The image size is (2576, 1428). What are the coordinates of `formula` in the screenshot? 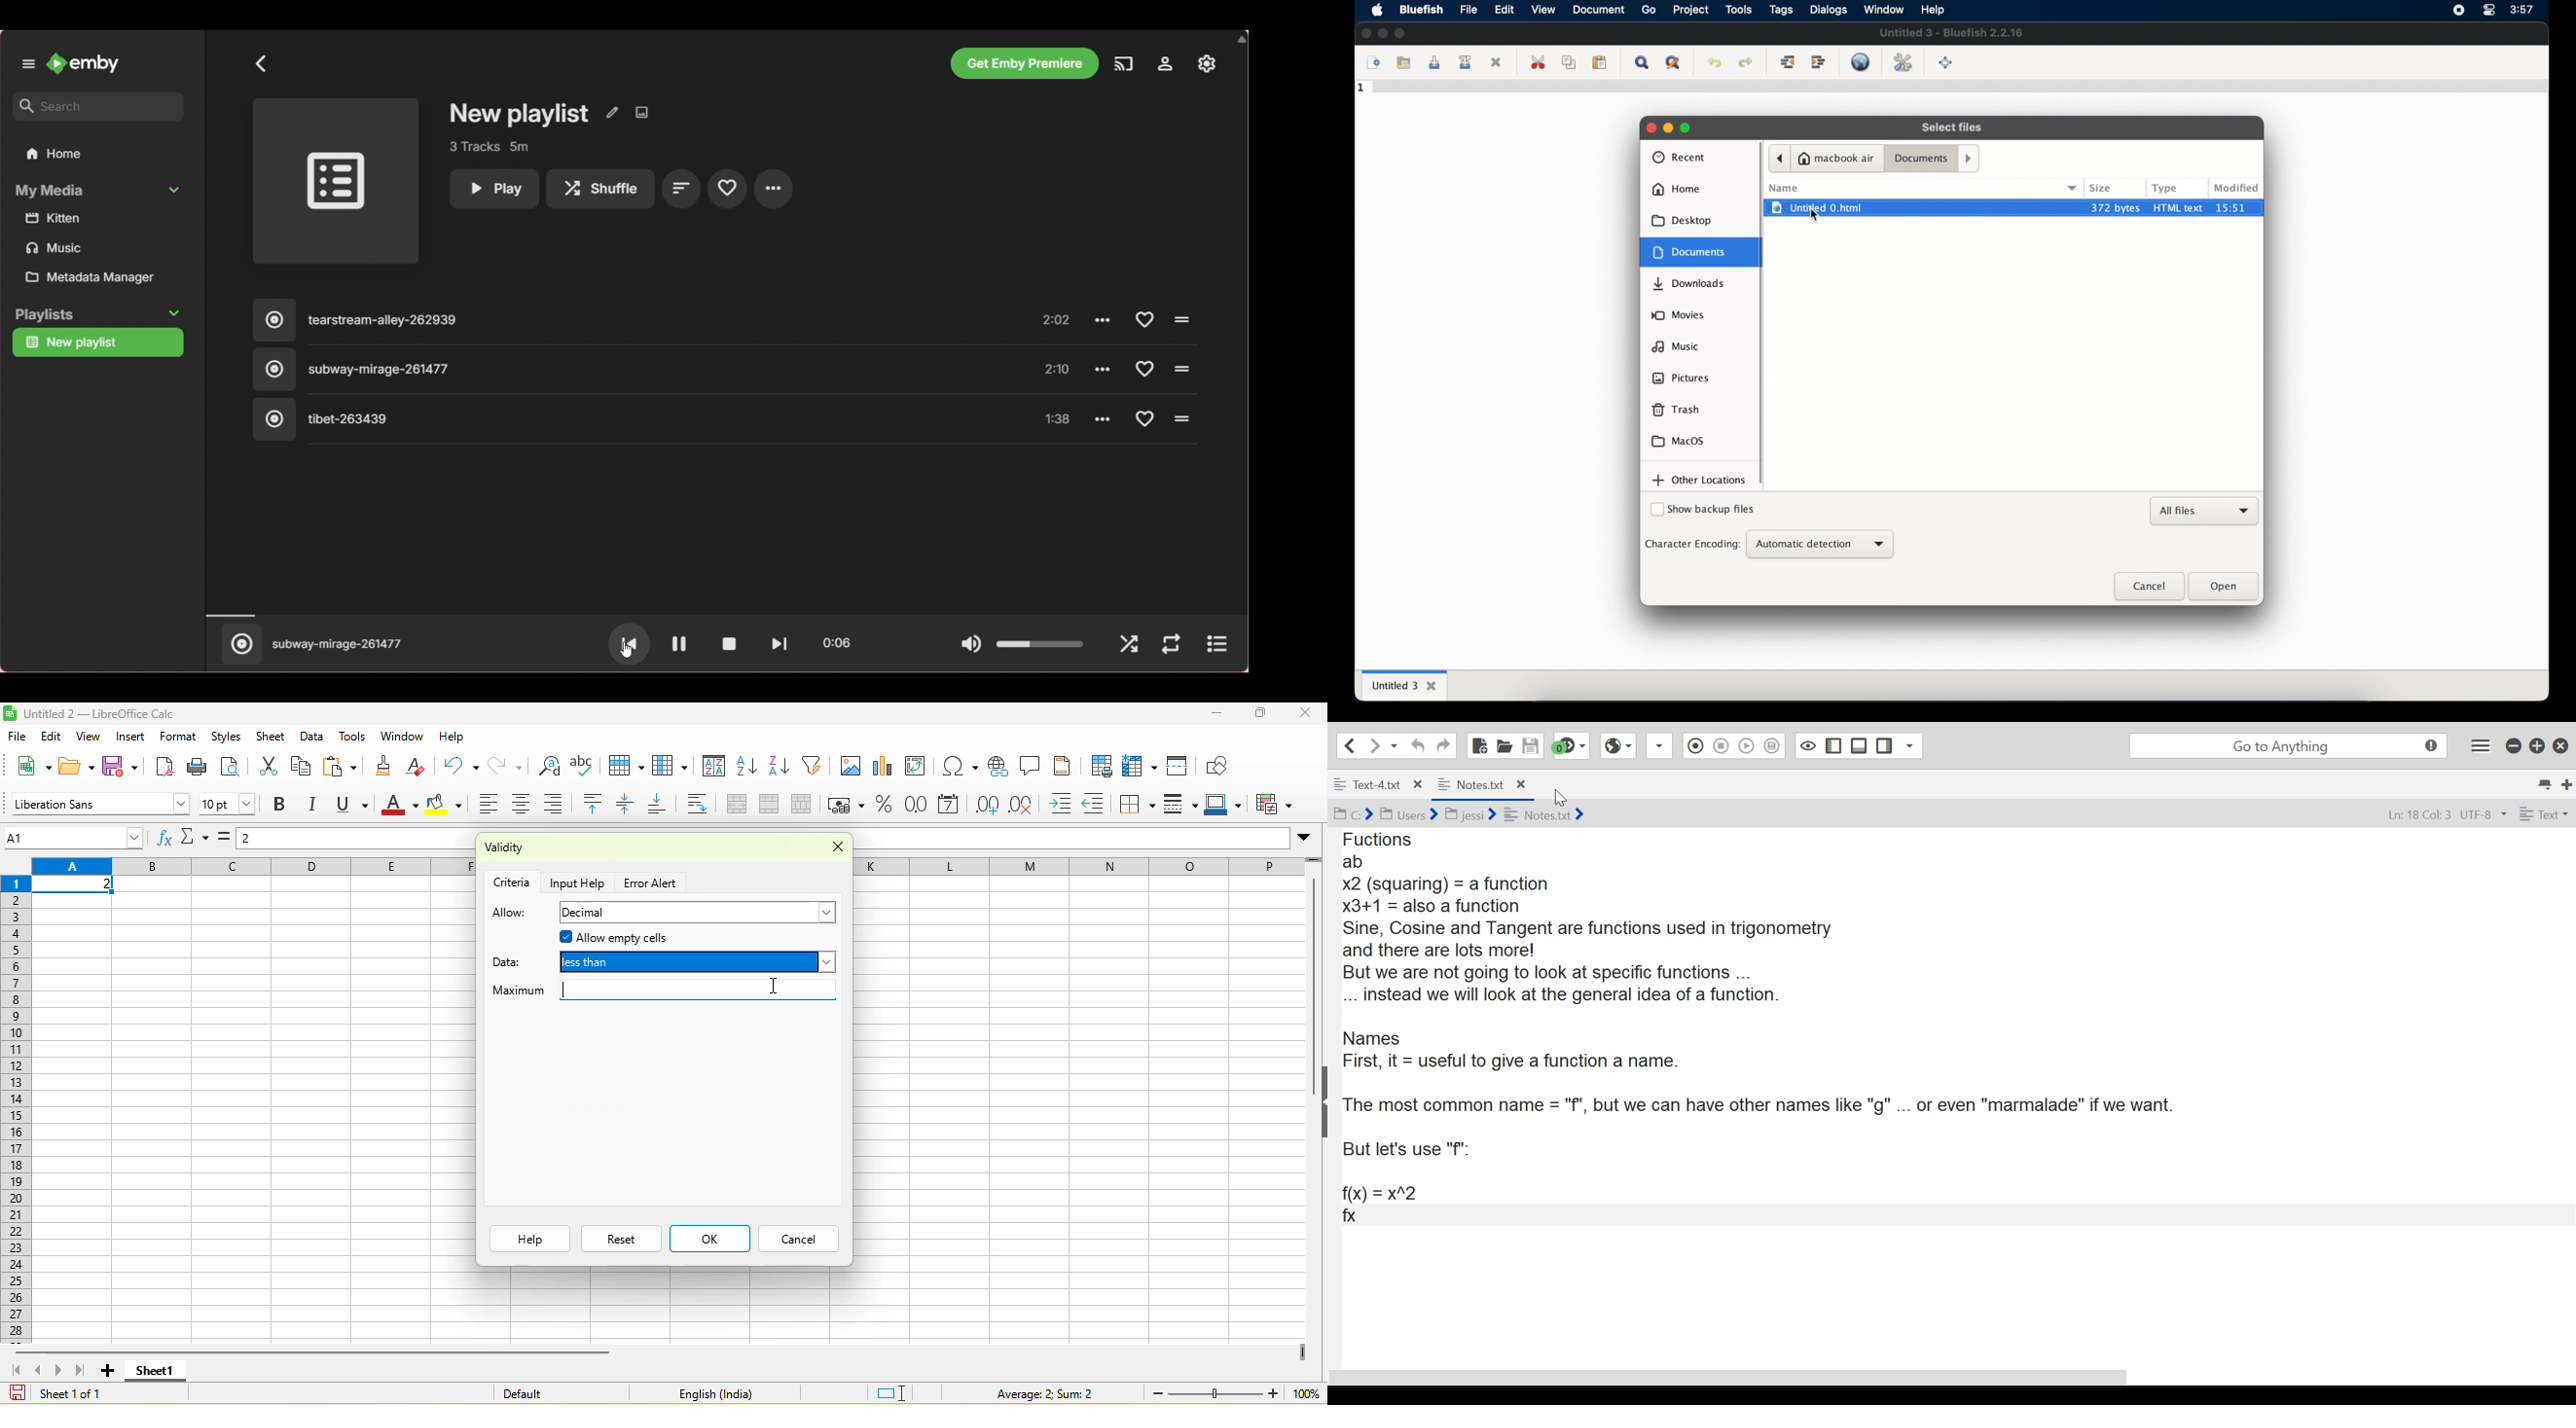 It's located at (228, 842).